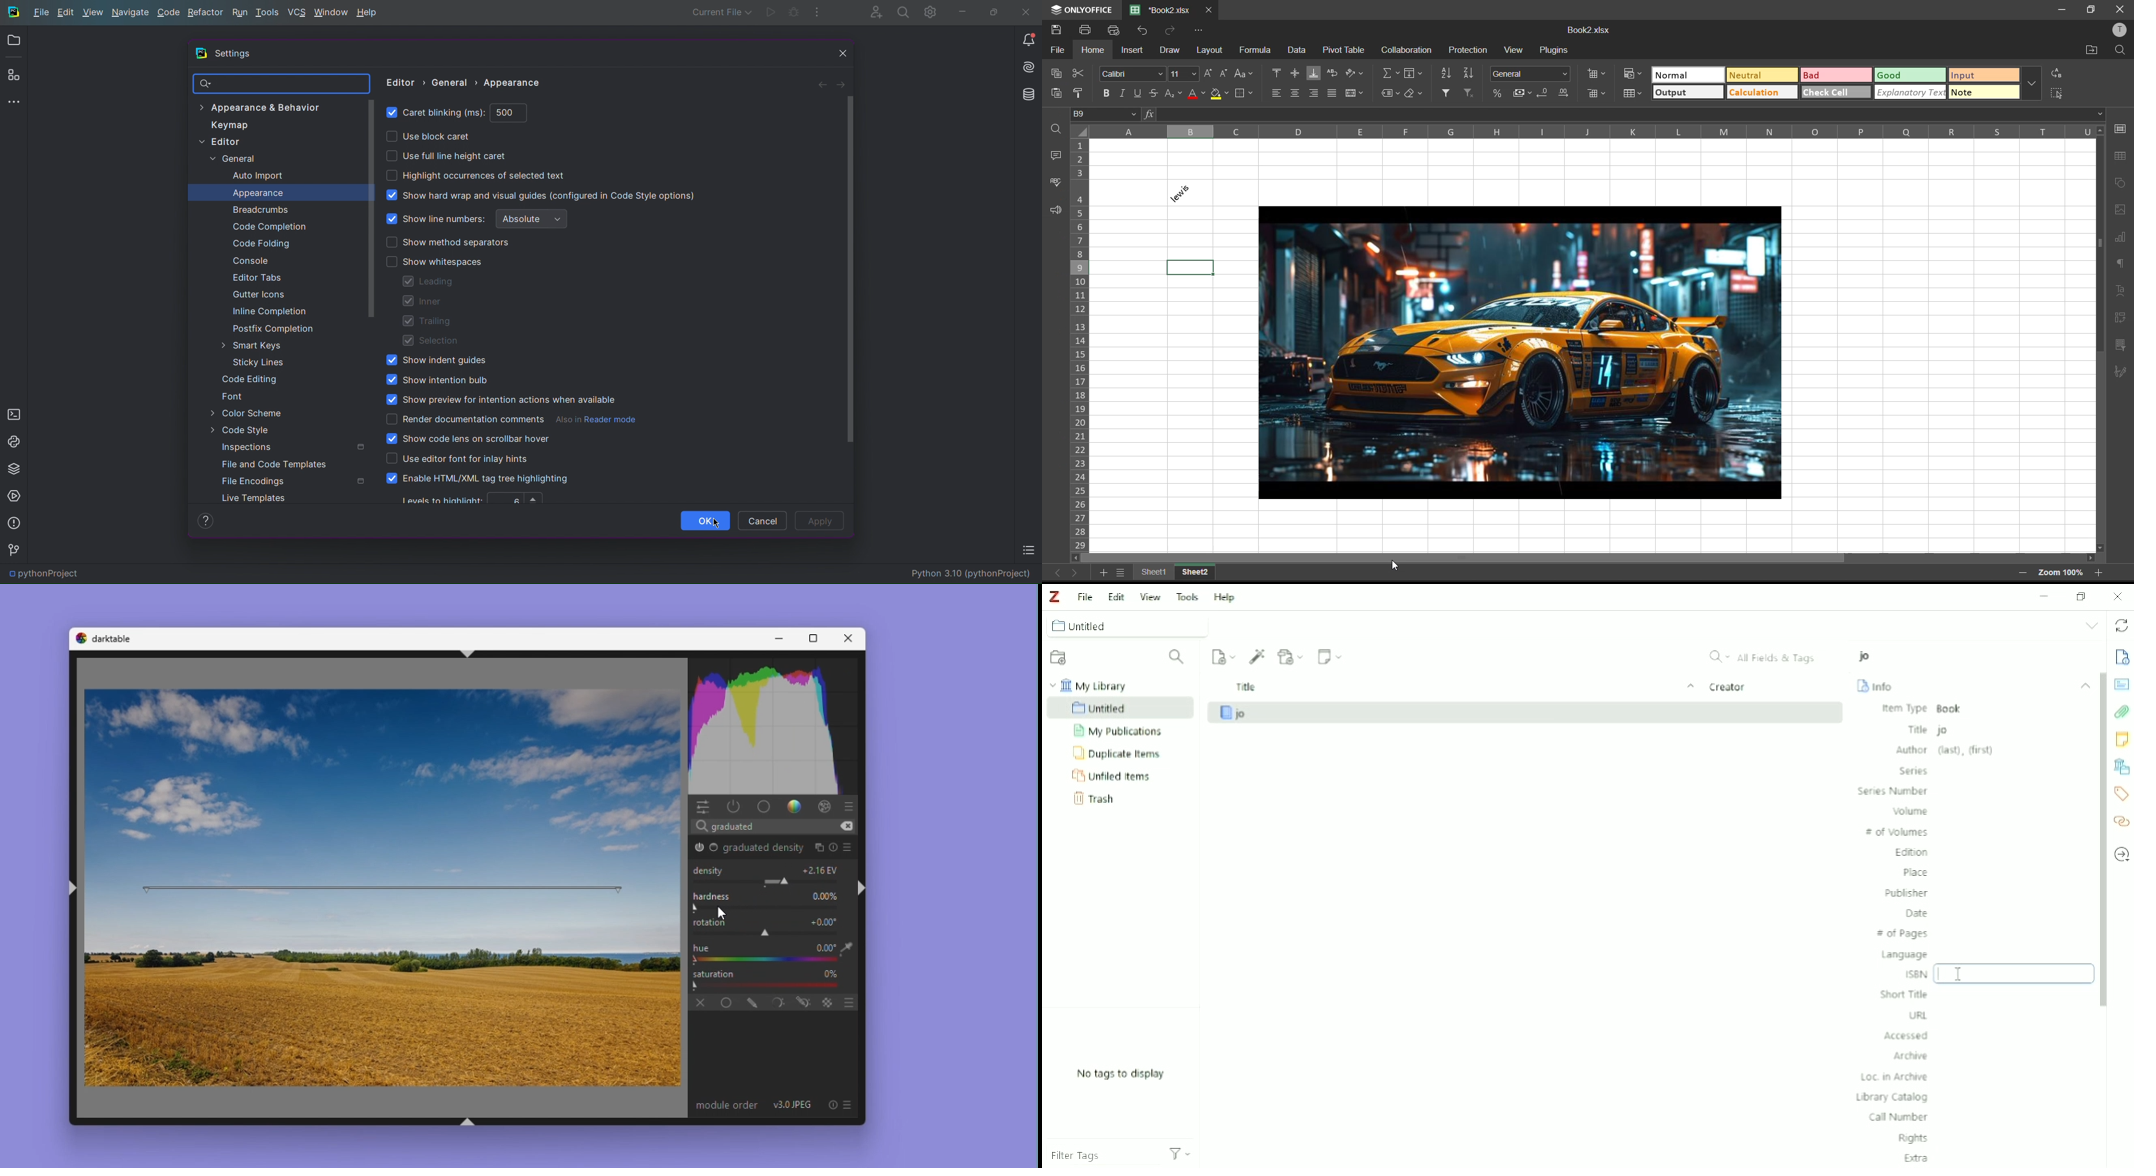 The height and width of the screenshot is (1176, 2156). Describe the element at coordinates (1137, 94) in the screenshot. I see `underline` at that location.